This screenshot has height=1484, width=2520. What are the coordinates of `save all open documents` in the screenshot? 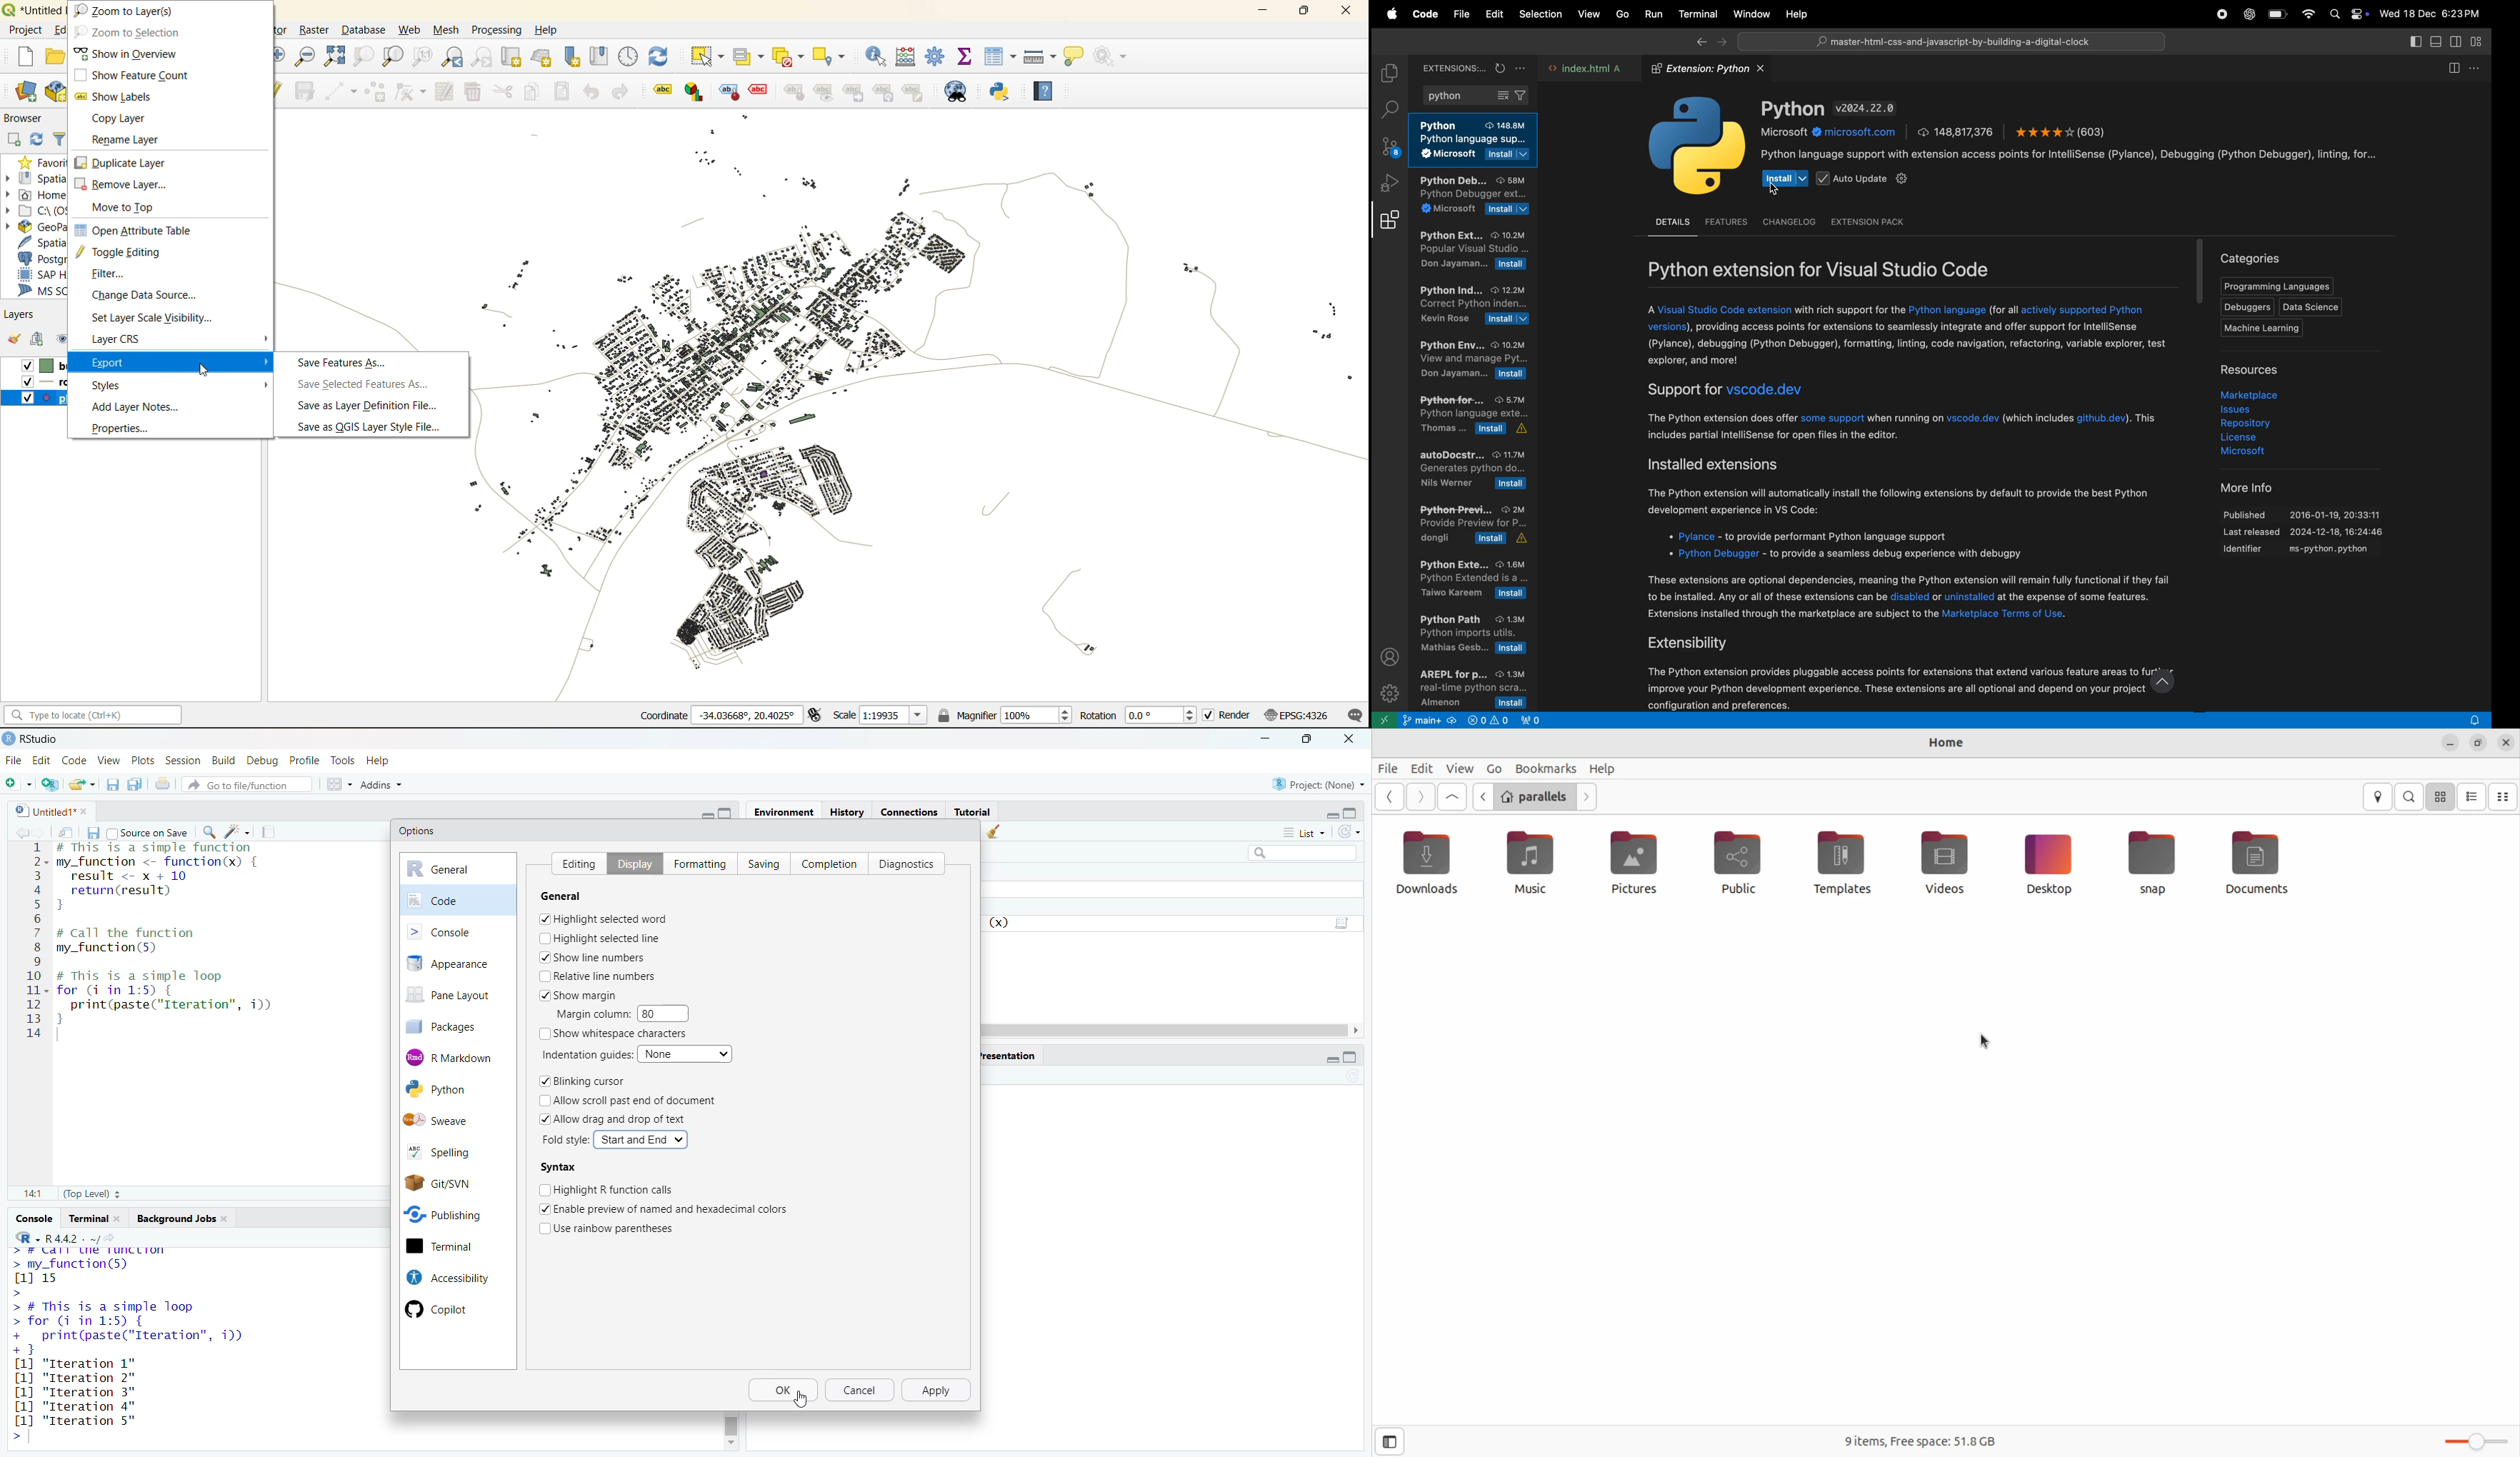 It's located at (135, 784).